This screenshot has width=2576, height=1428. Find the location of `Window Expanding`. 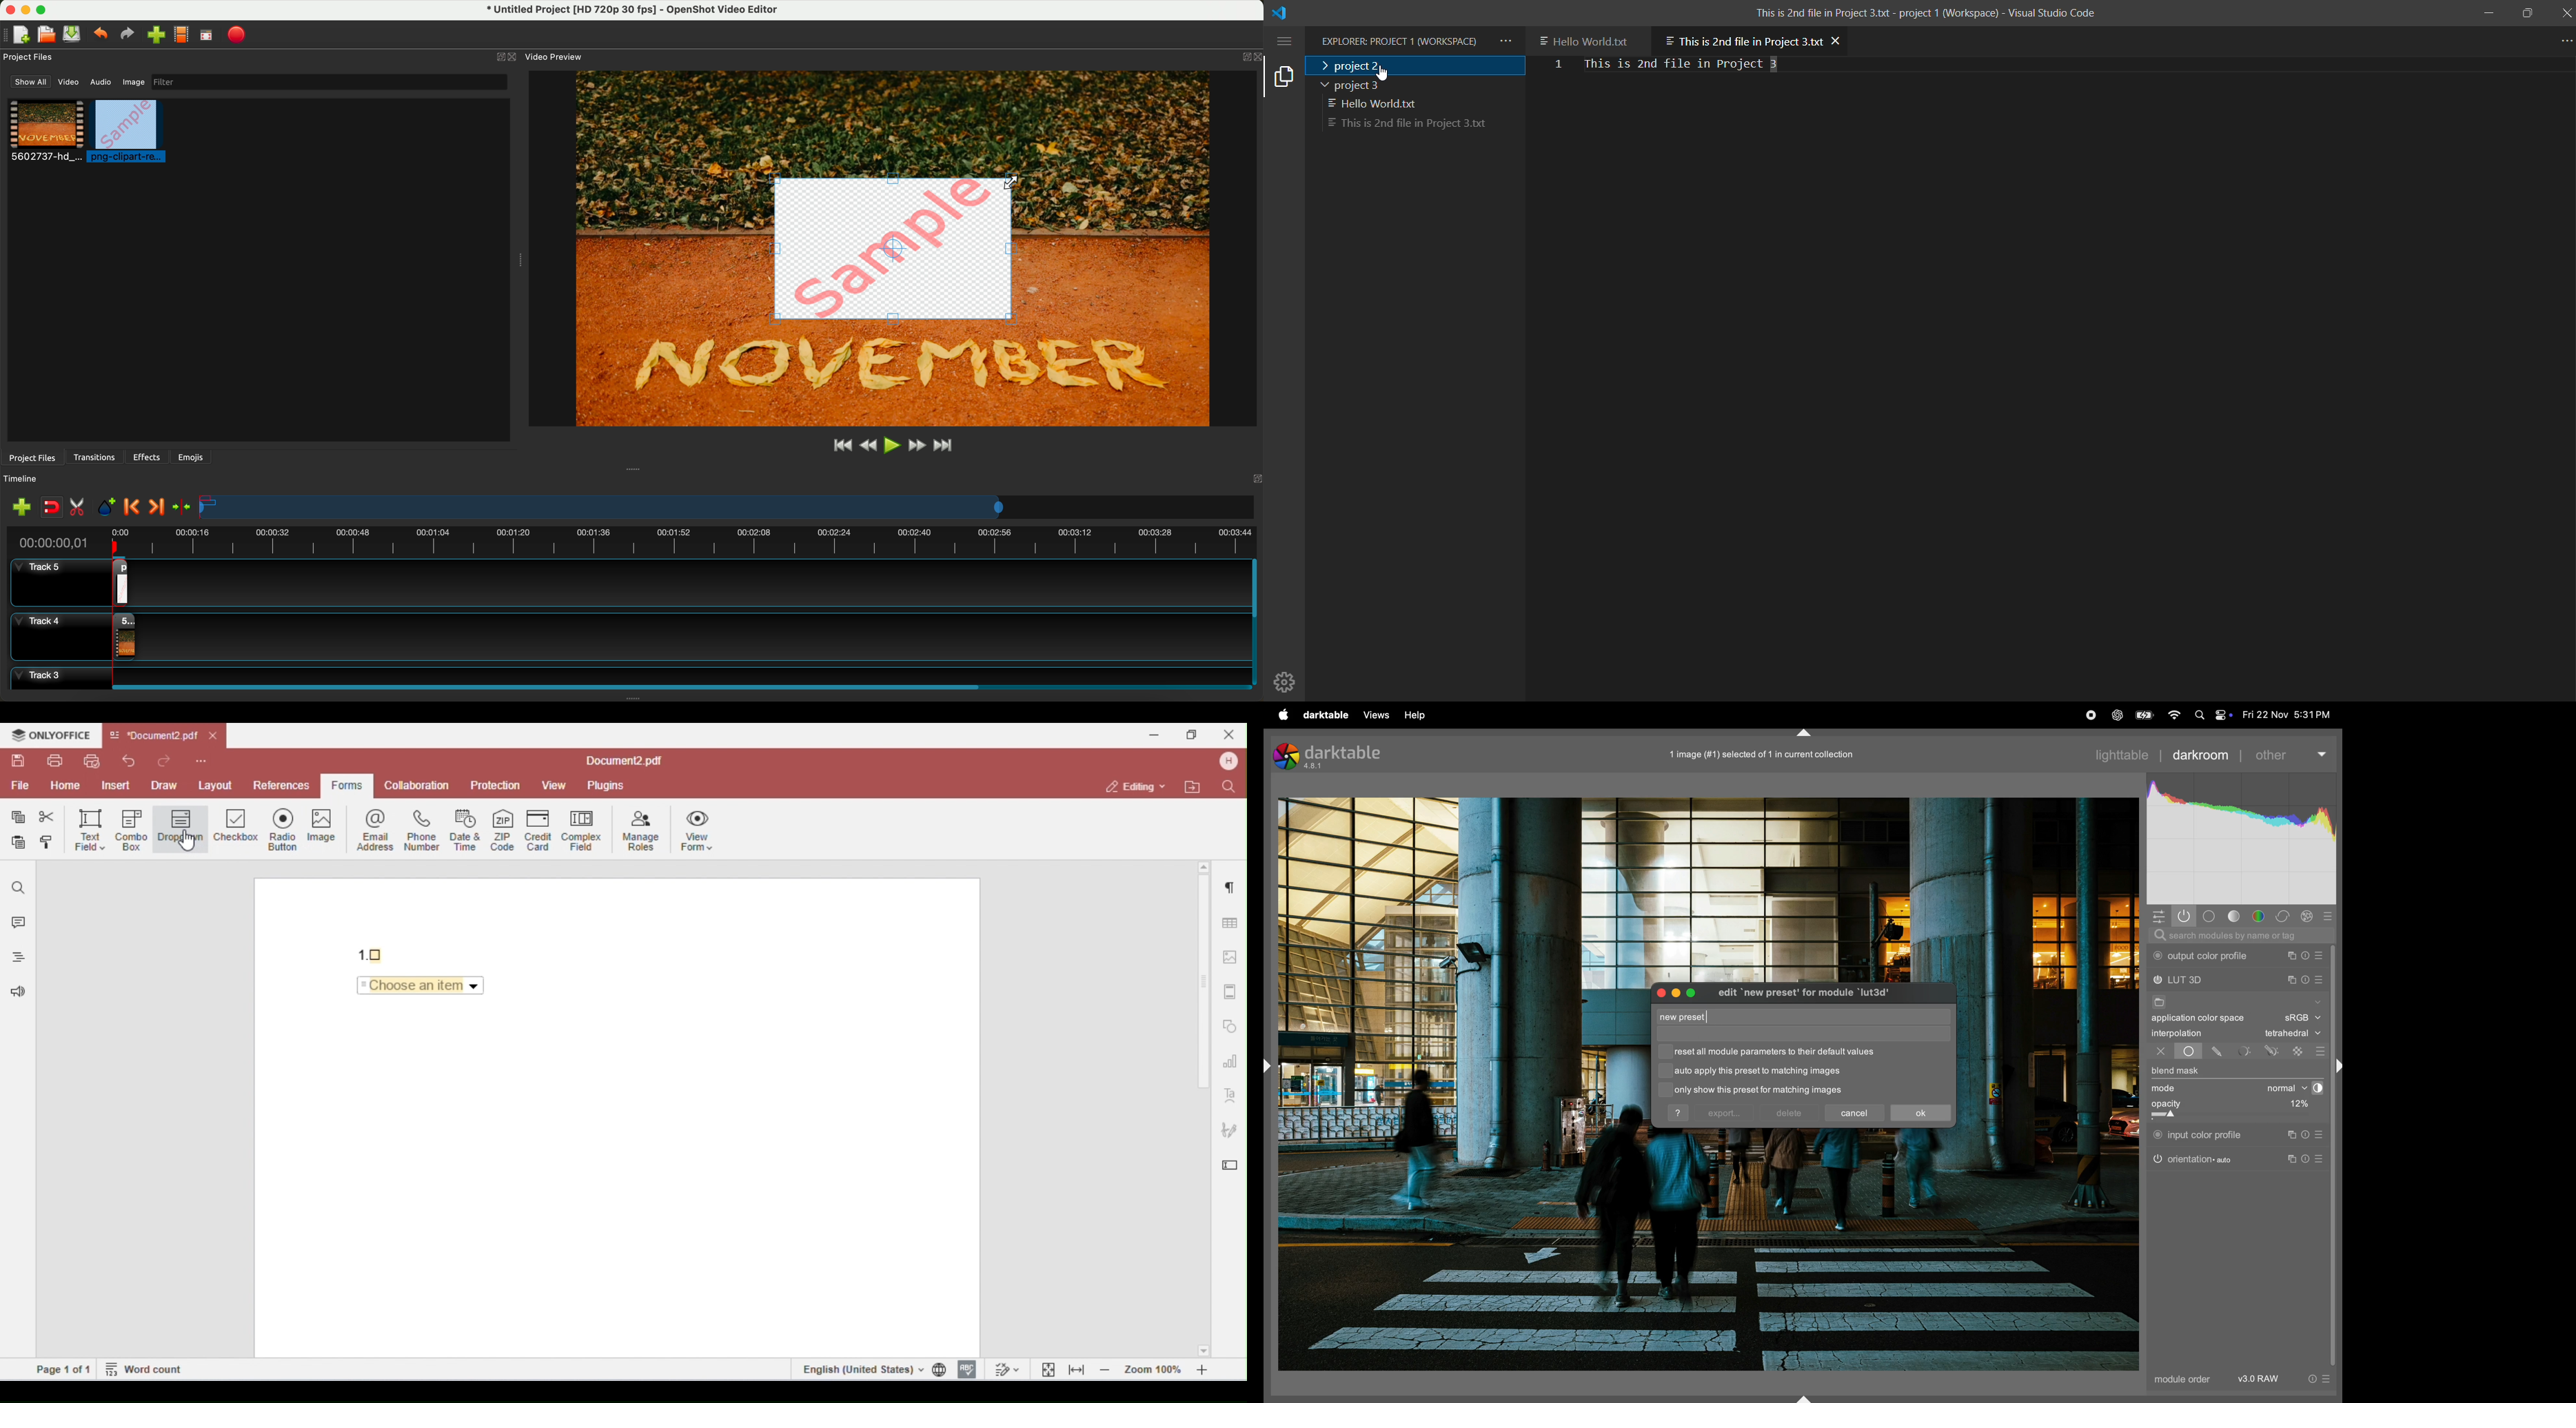

Window Expanding is located at coordinates (518, 261).